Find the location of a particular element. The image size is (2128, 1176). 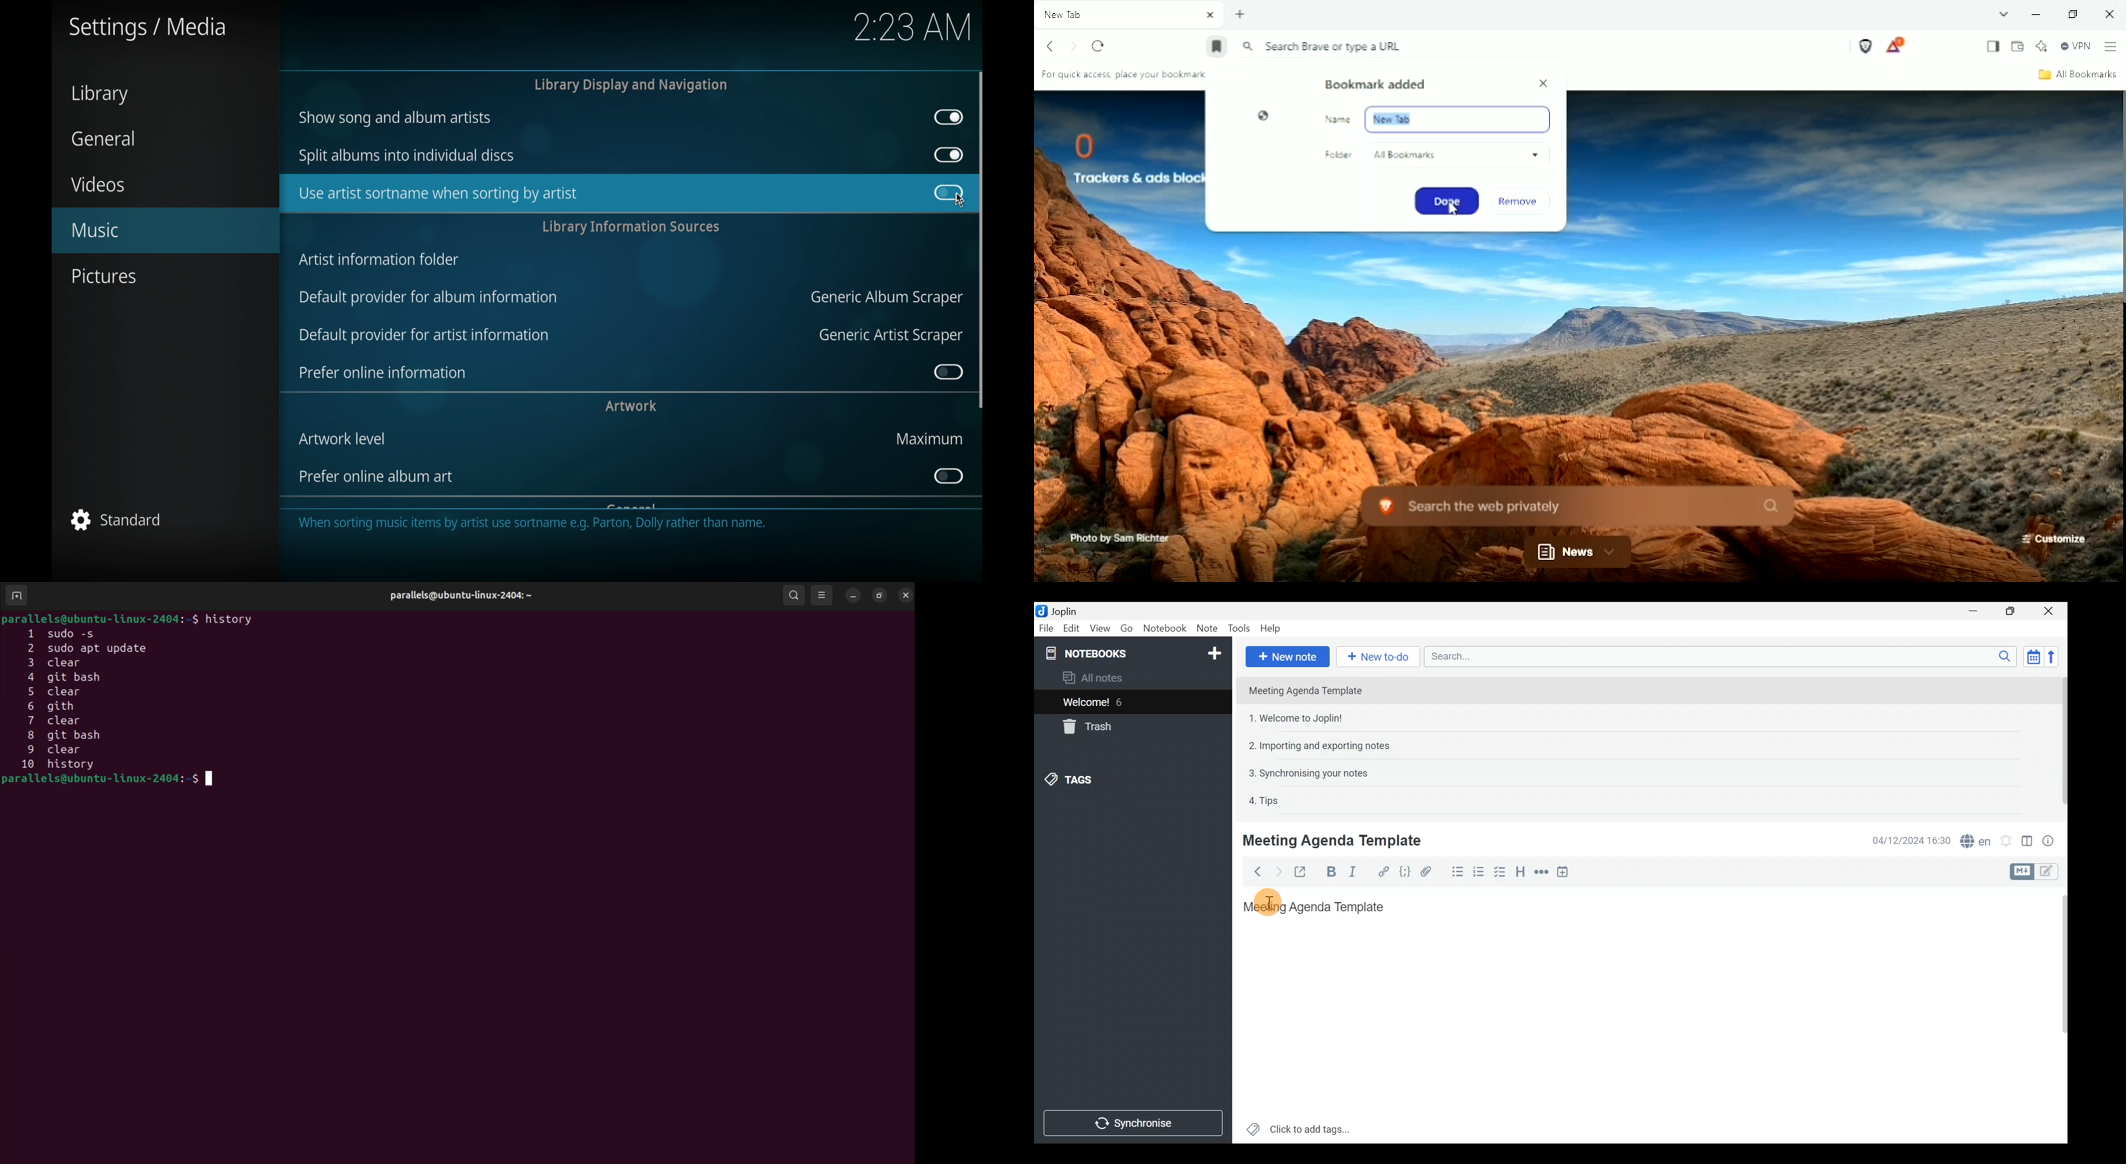

New note is located at coordinates (1288, 657).